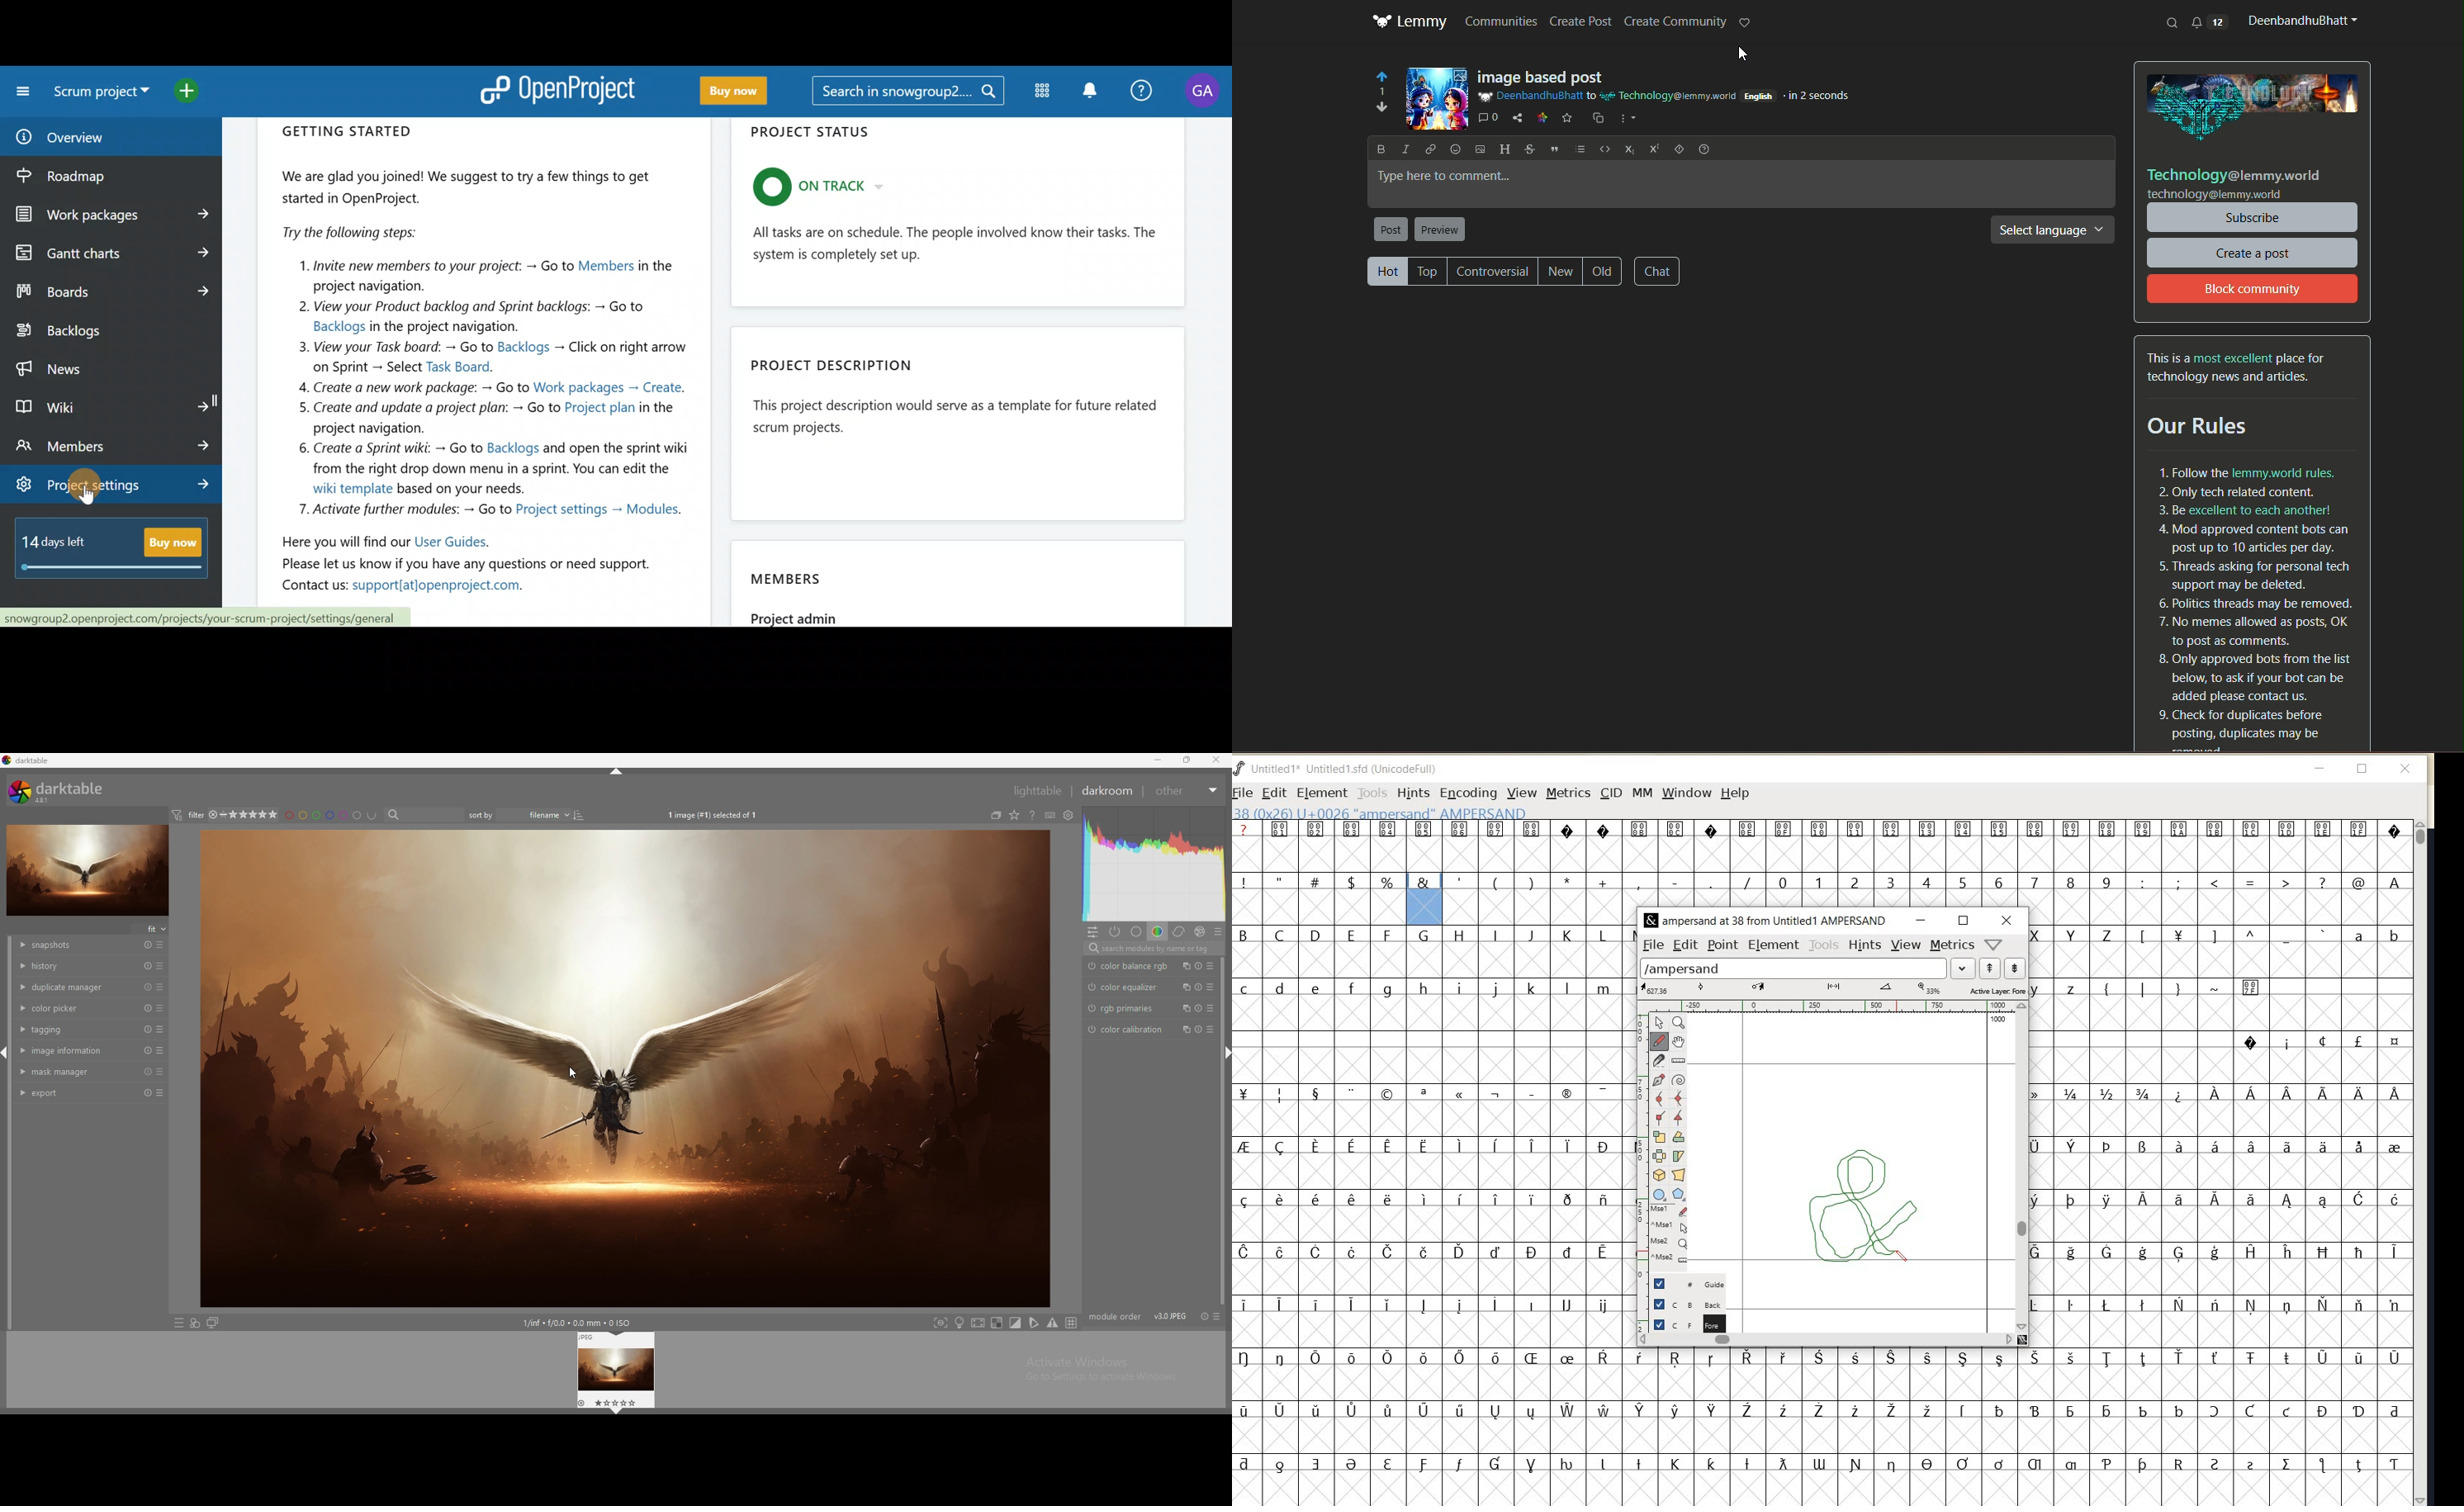 This screenshot has width=2464, height=1512. I want to click on code, so click(1602, 148).